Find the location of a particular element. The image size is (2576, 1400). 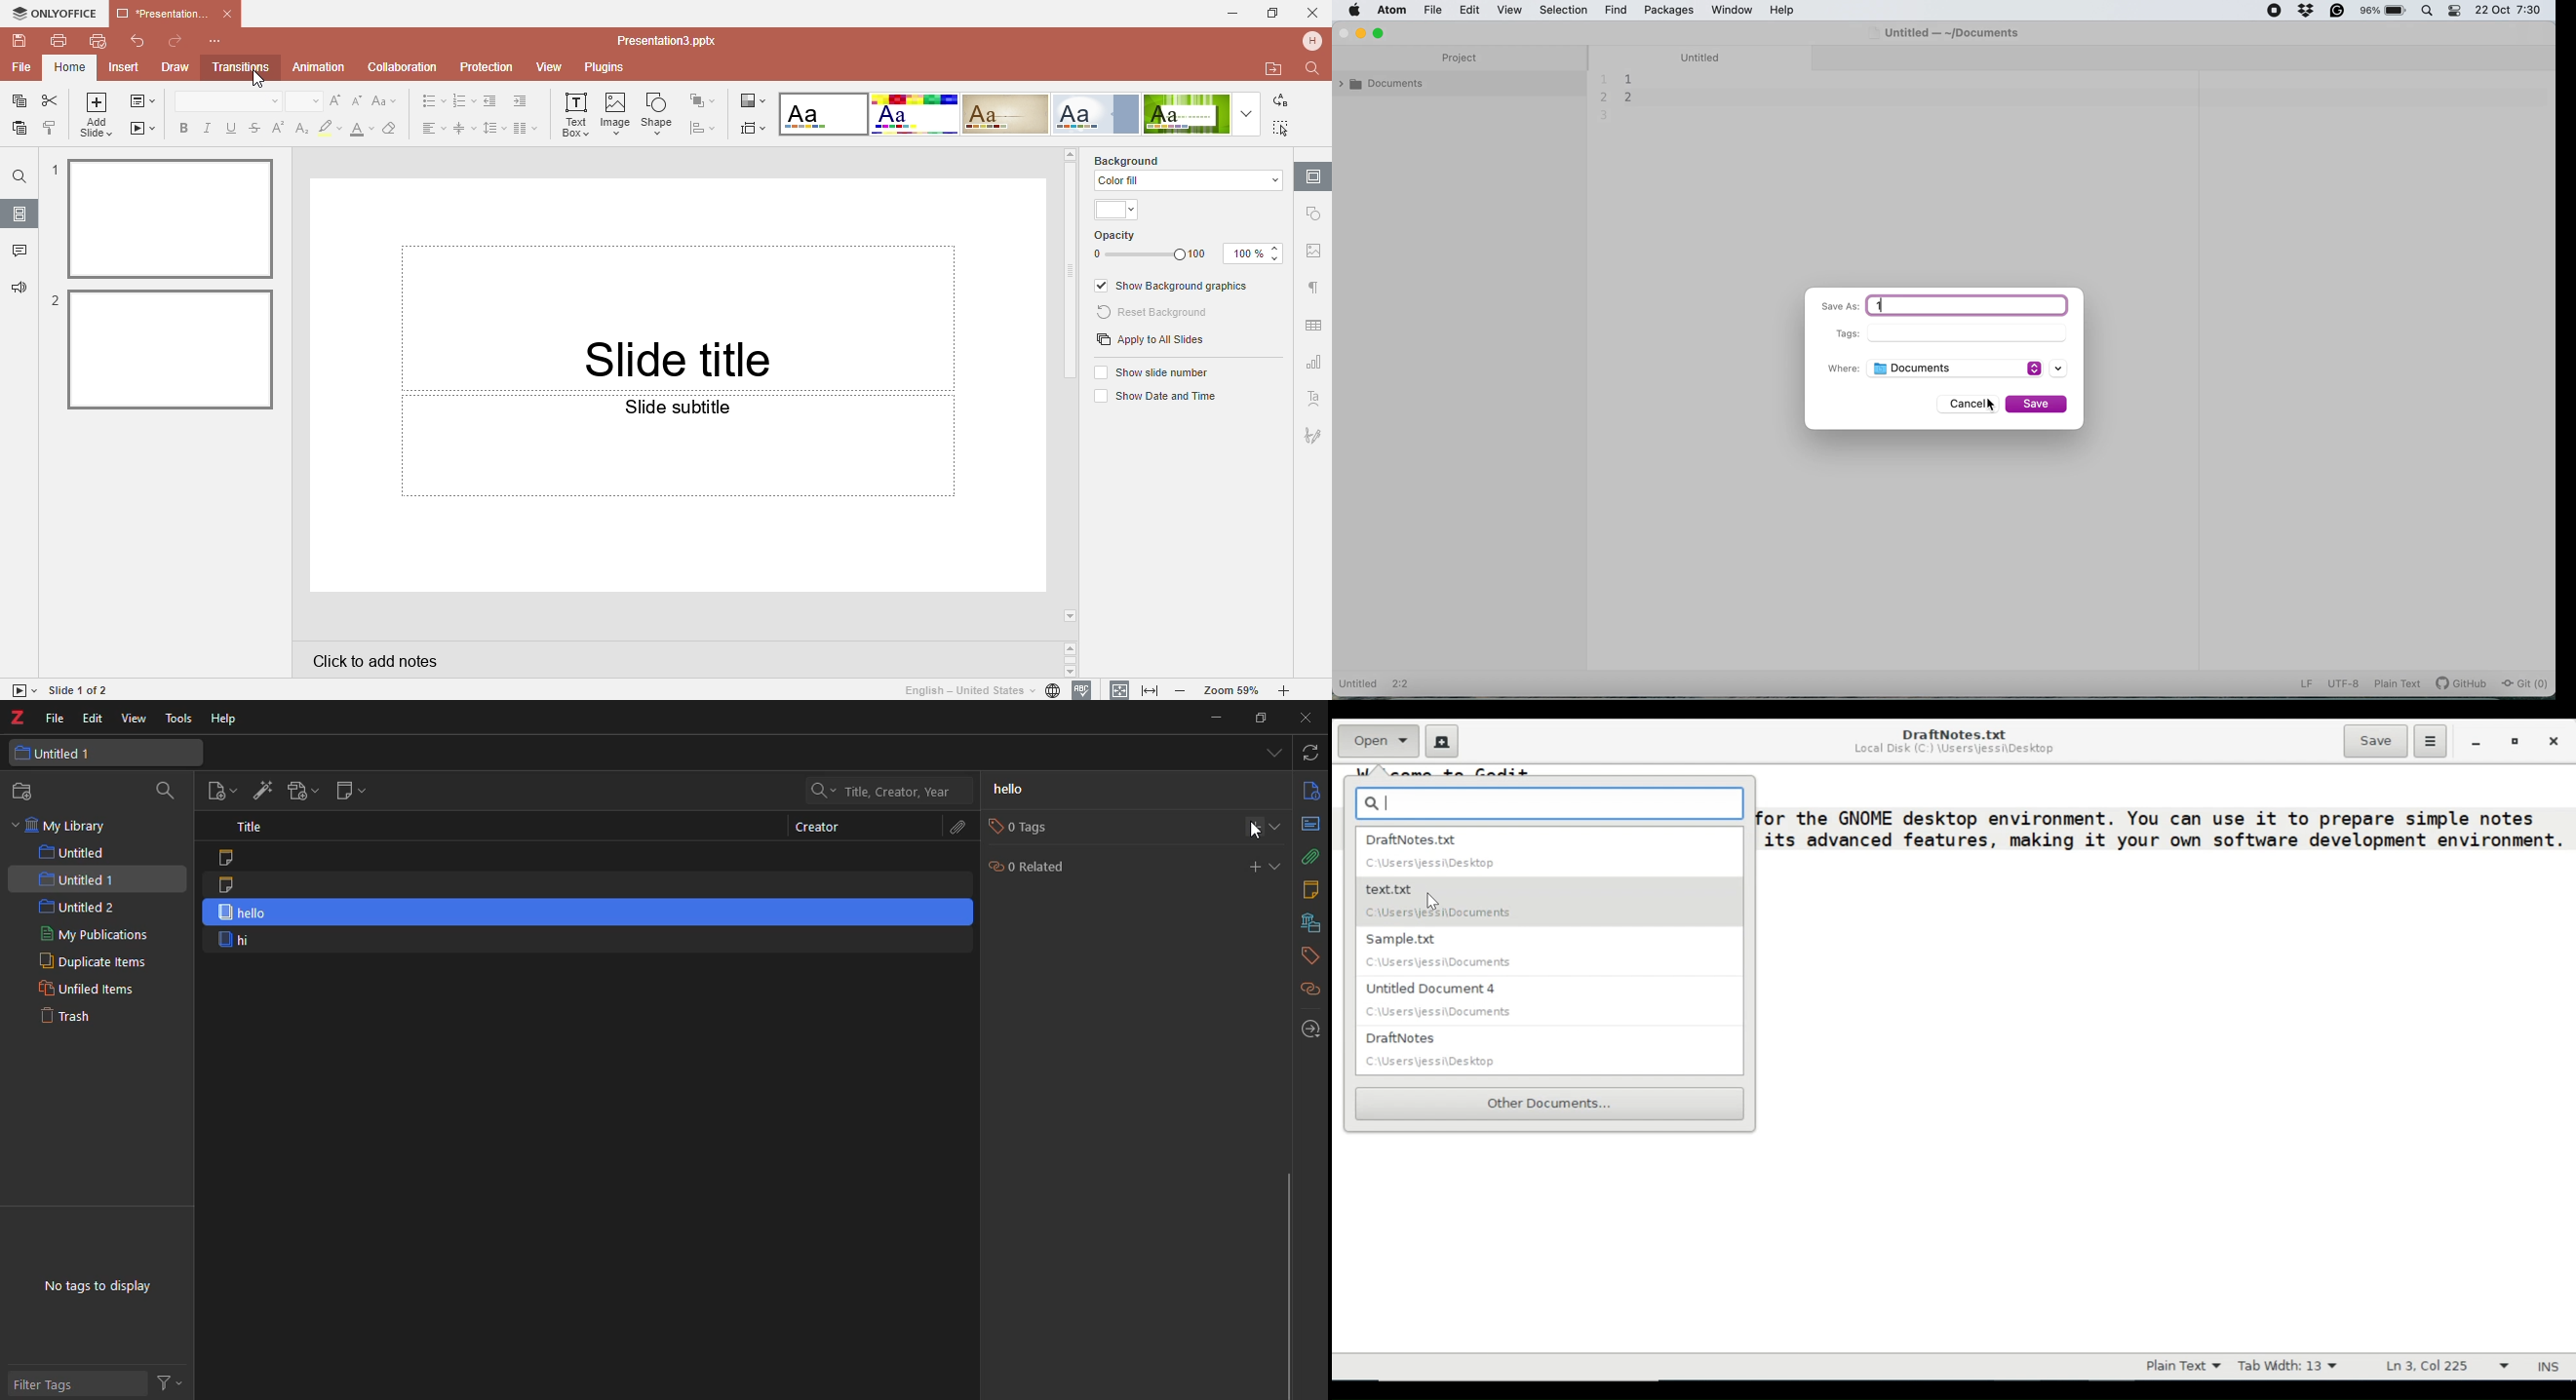

z is located at coordinates (21, 718).